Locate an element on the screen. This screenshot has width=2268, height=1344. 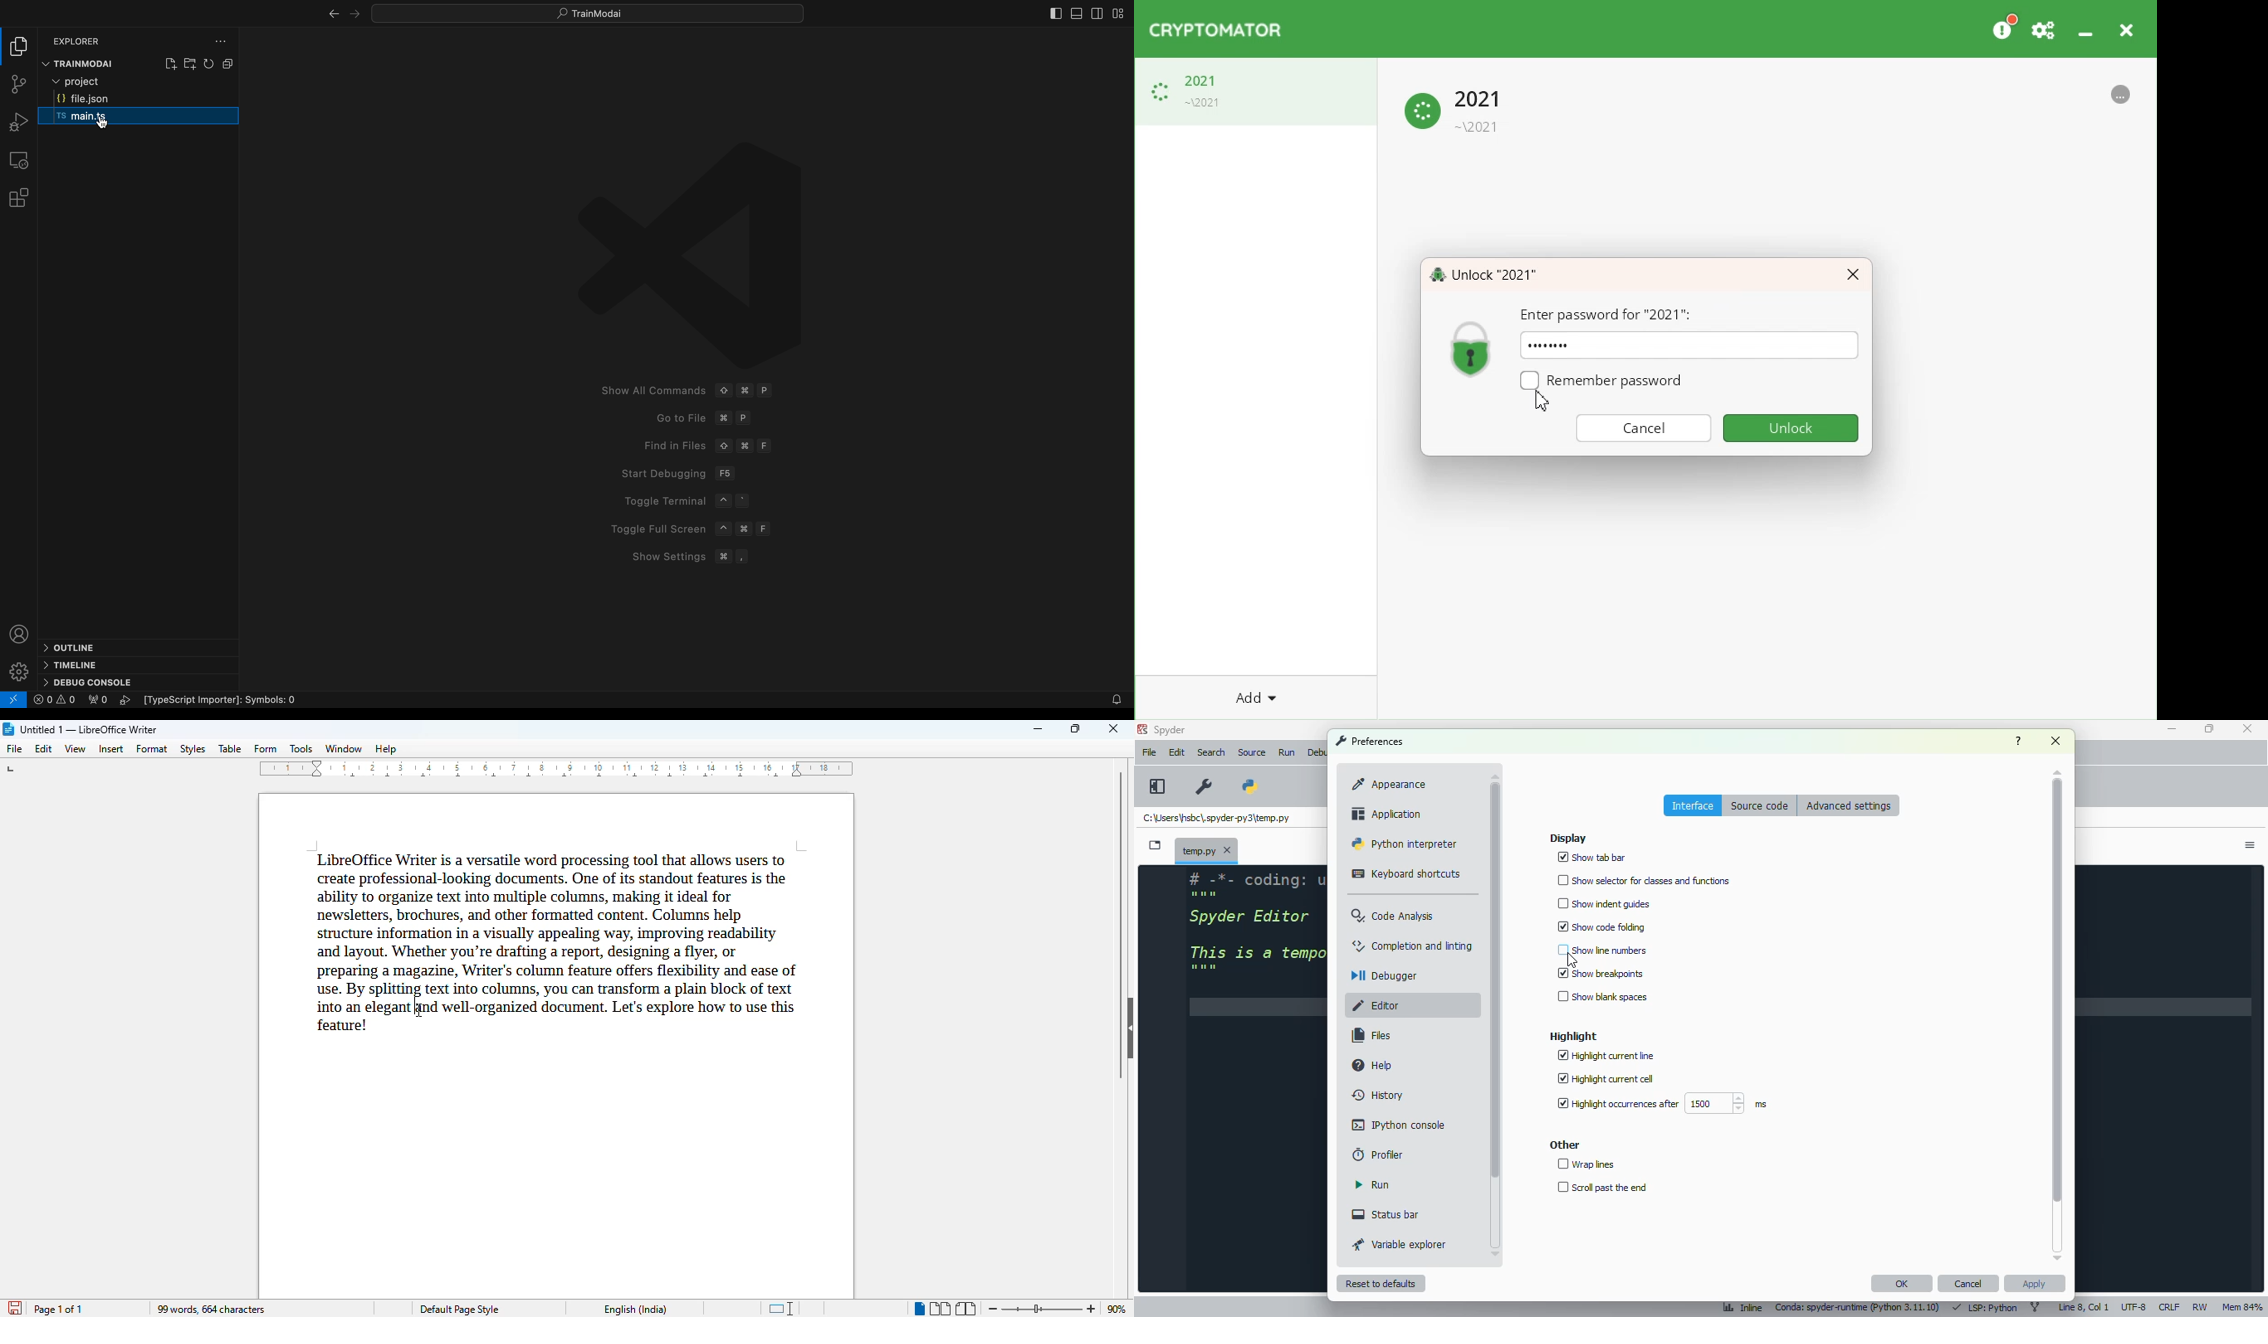
zoom out is located at coordinates (994, 1309).